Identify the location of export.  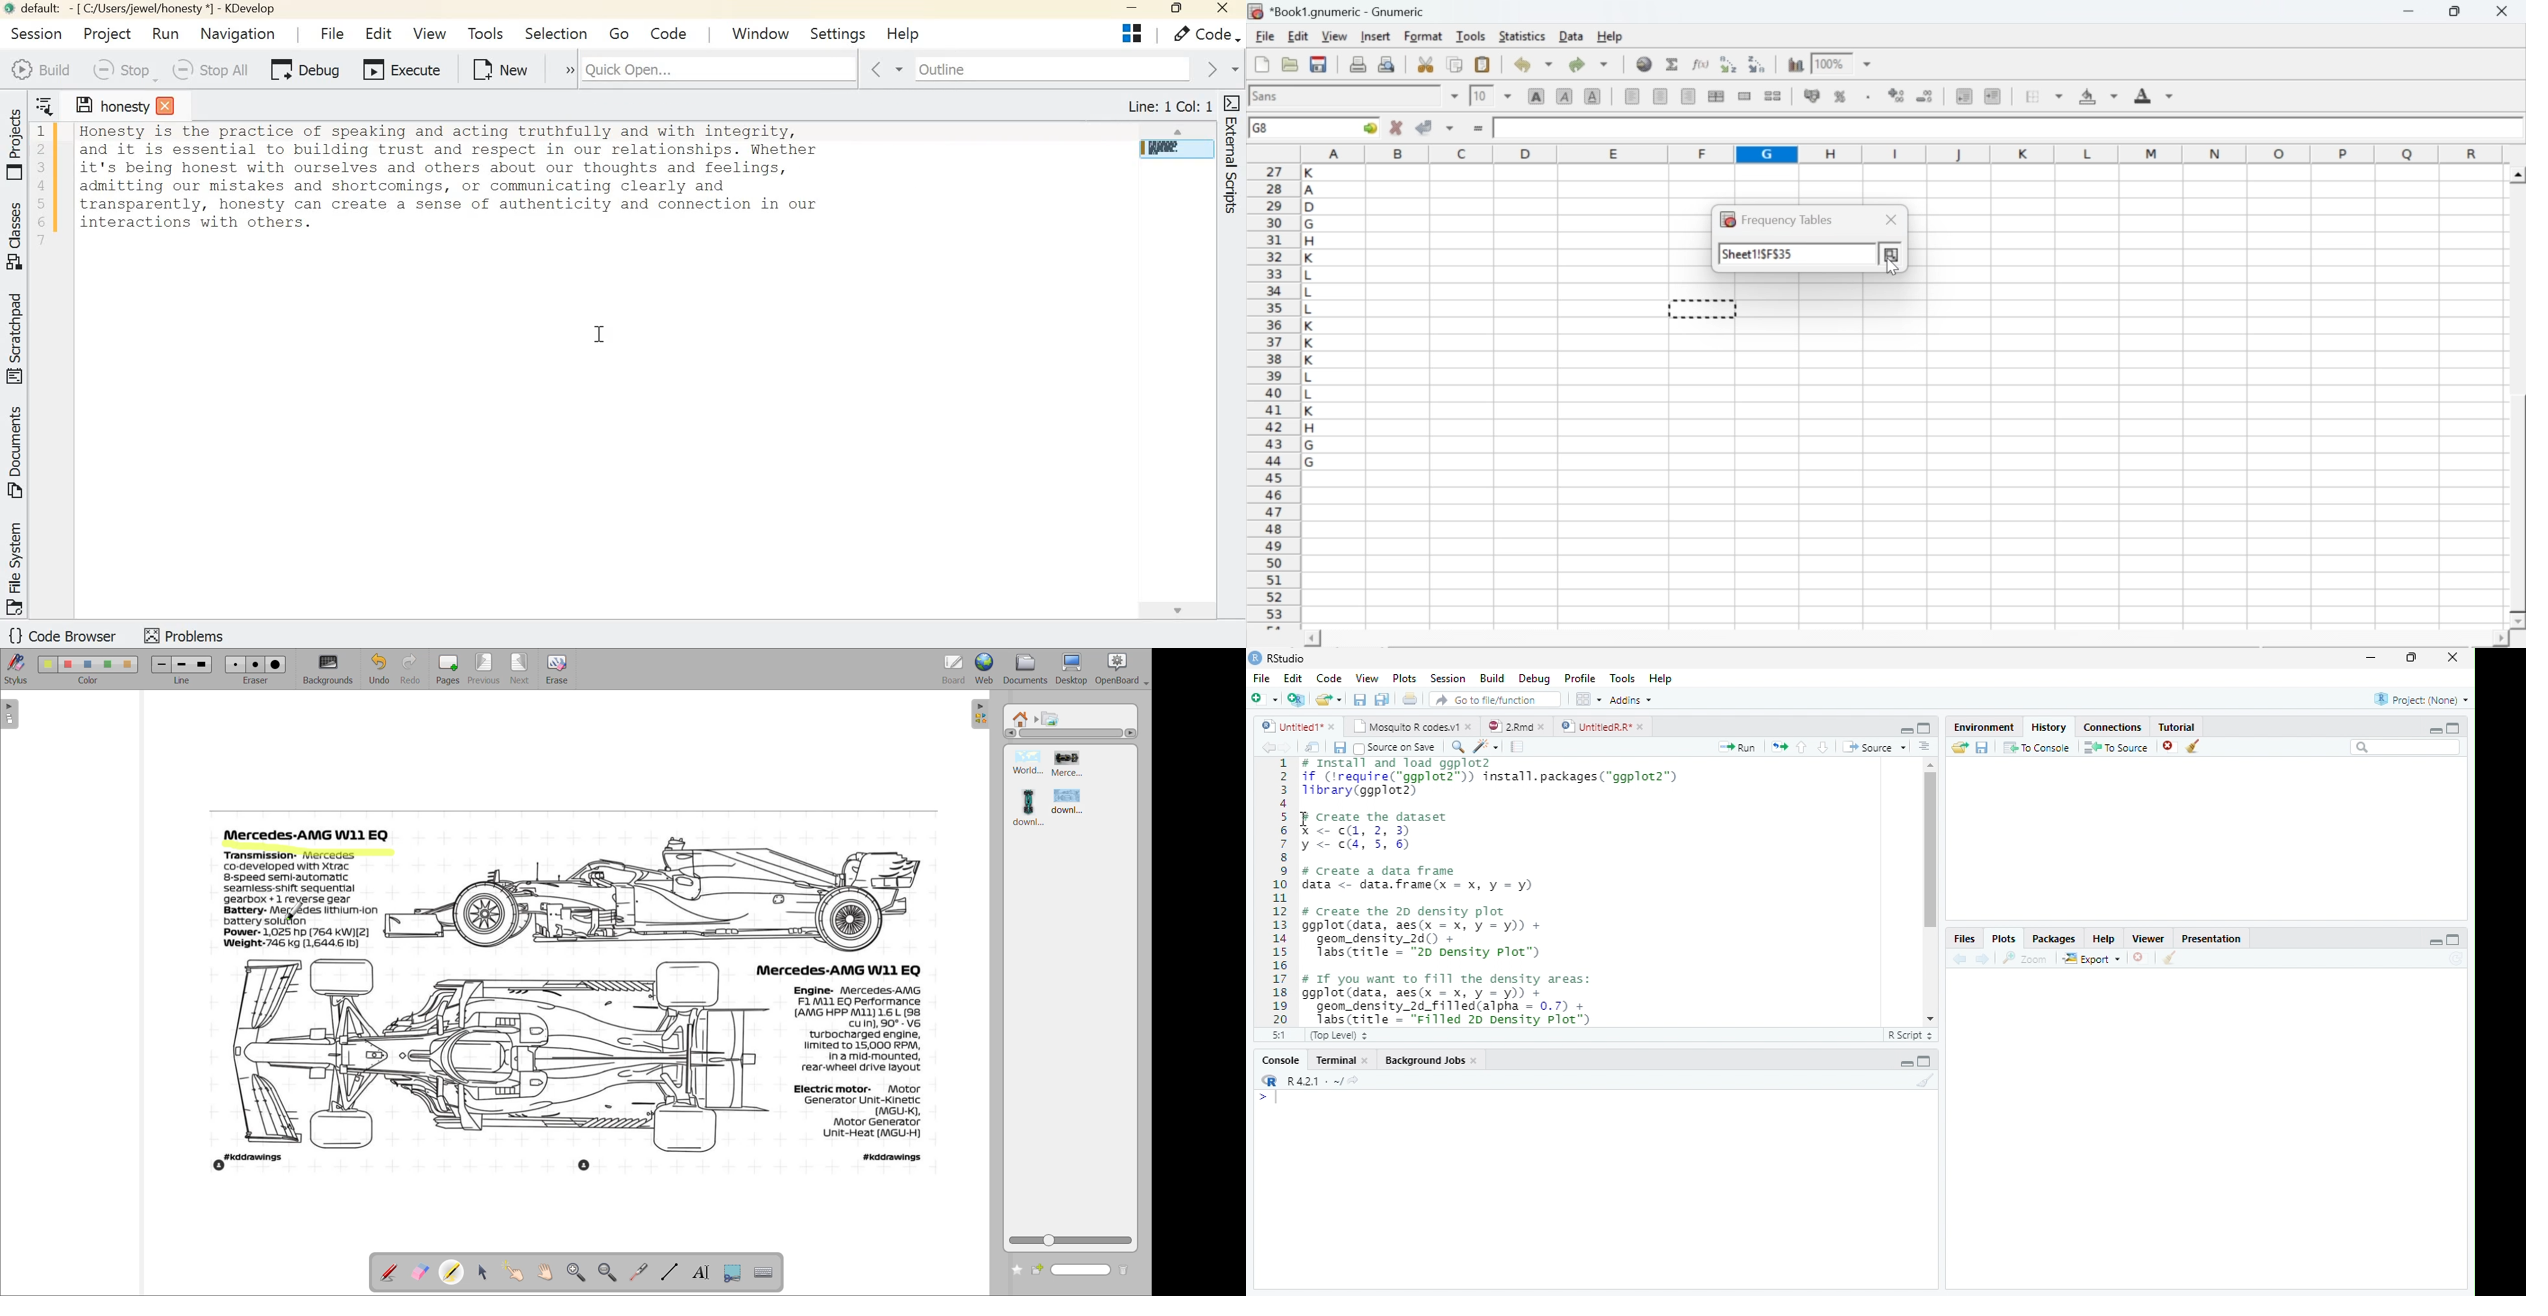
(2091, 959).